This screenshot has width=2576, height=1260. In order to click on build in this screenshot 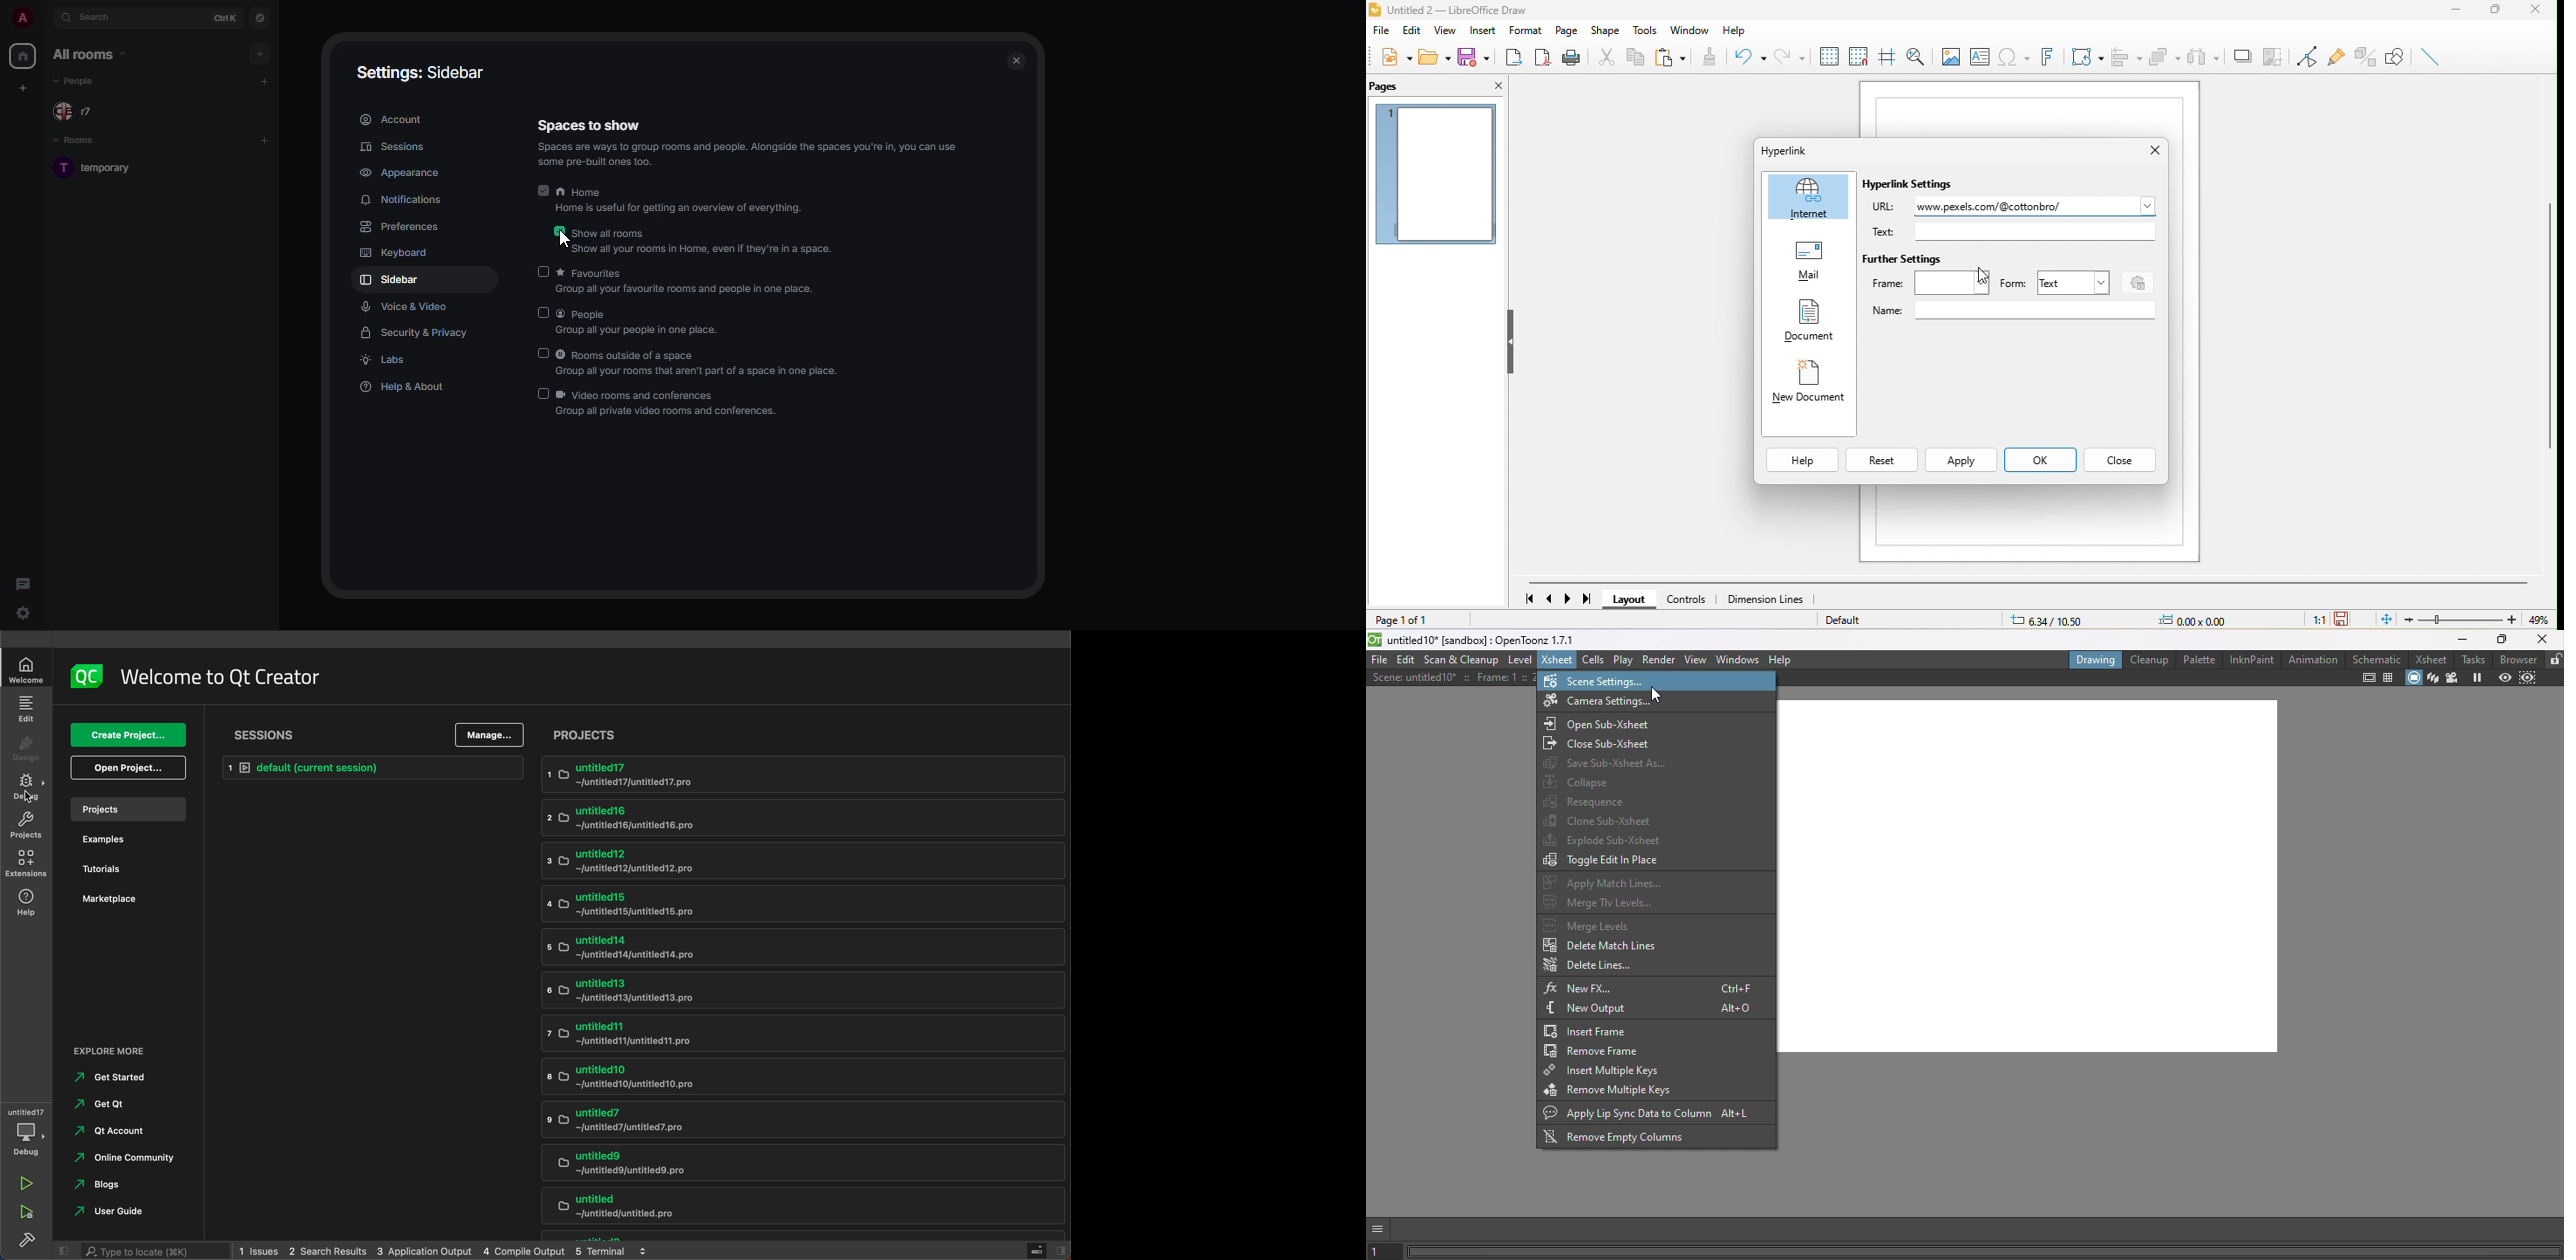, I will do `click(27, 1242)`.